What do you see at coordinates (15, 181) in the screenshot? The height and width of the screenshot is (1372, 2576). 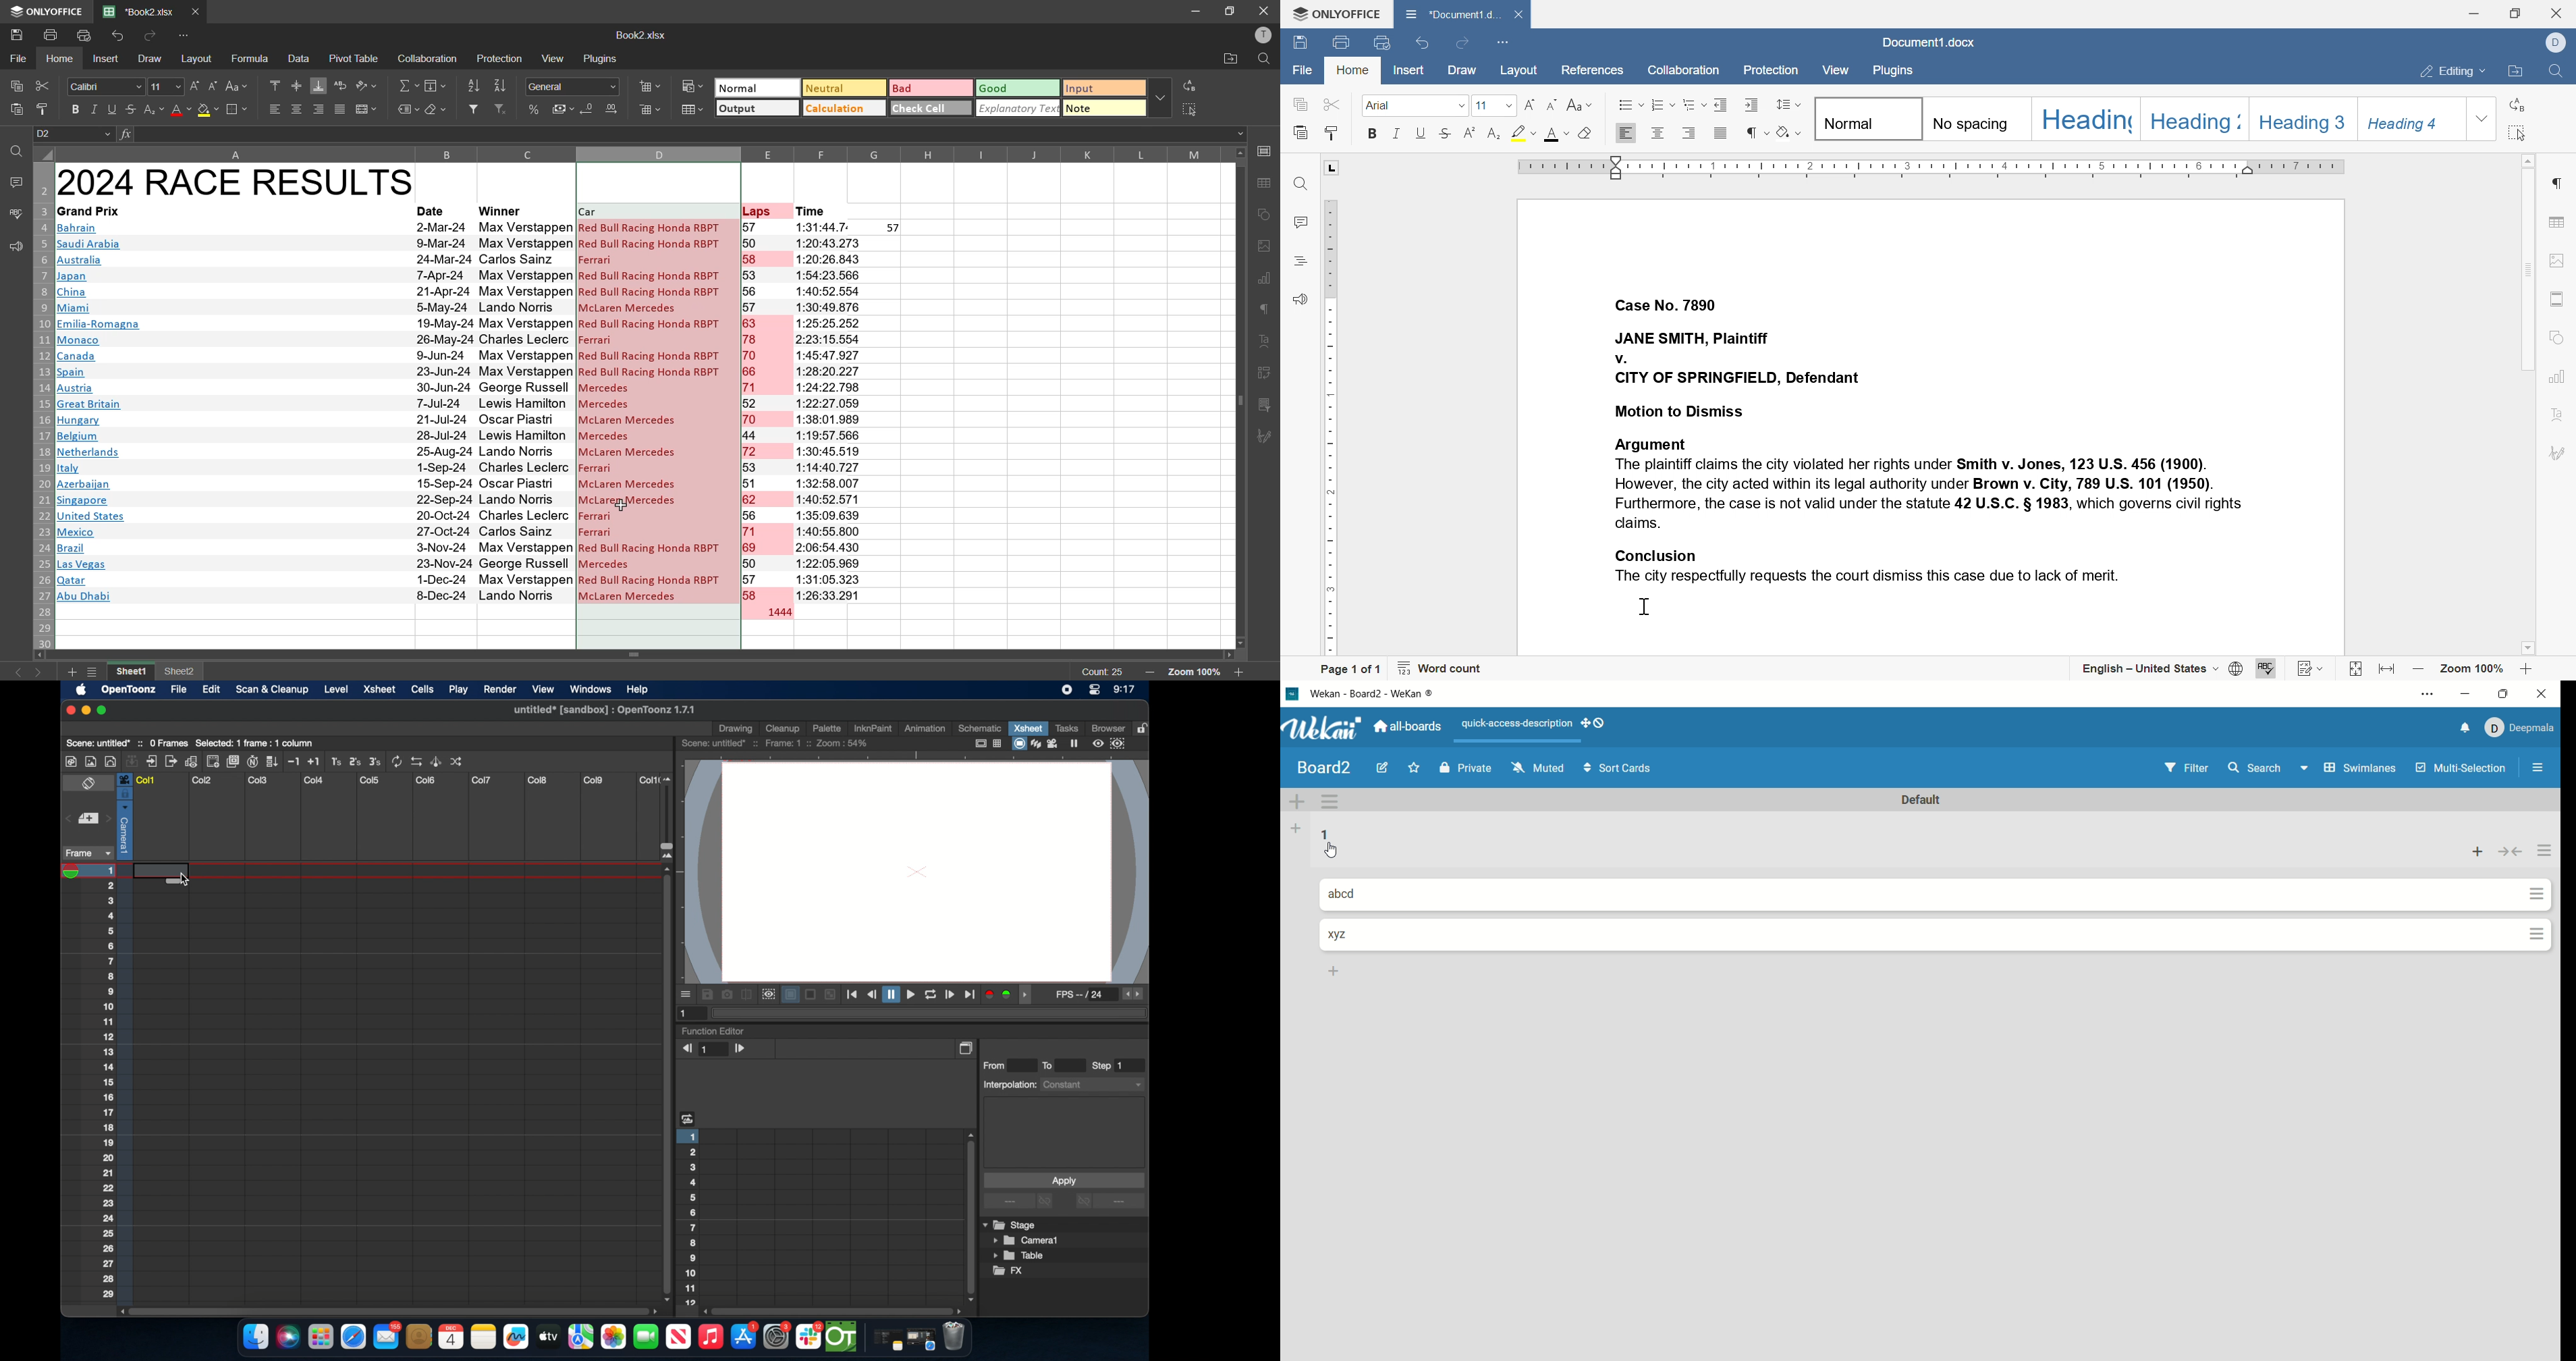 I see `comments` at bounding box center [15, 181].